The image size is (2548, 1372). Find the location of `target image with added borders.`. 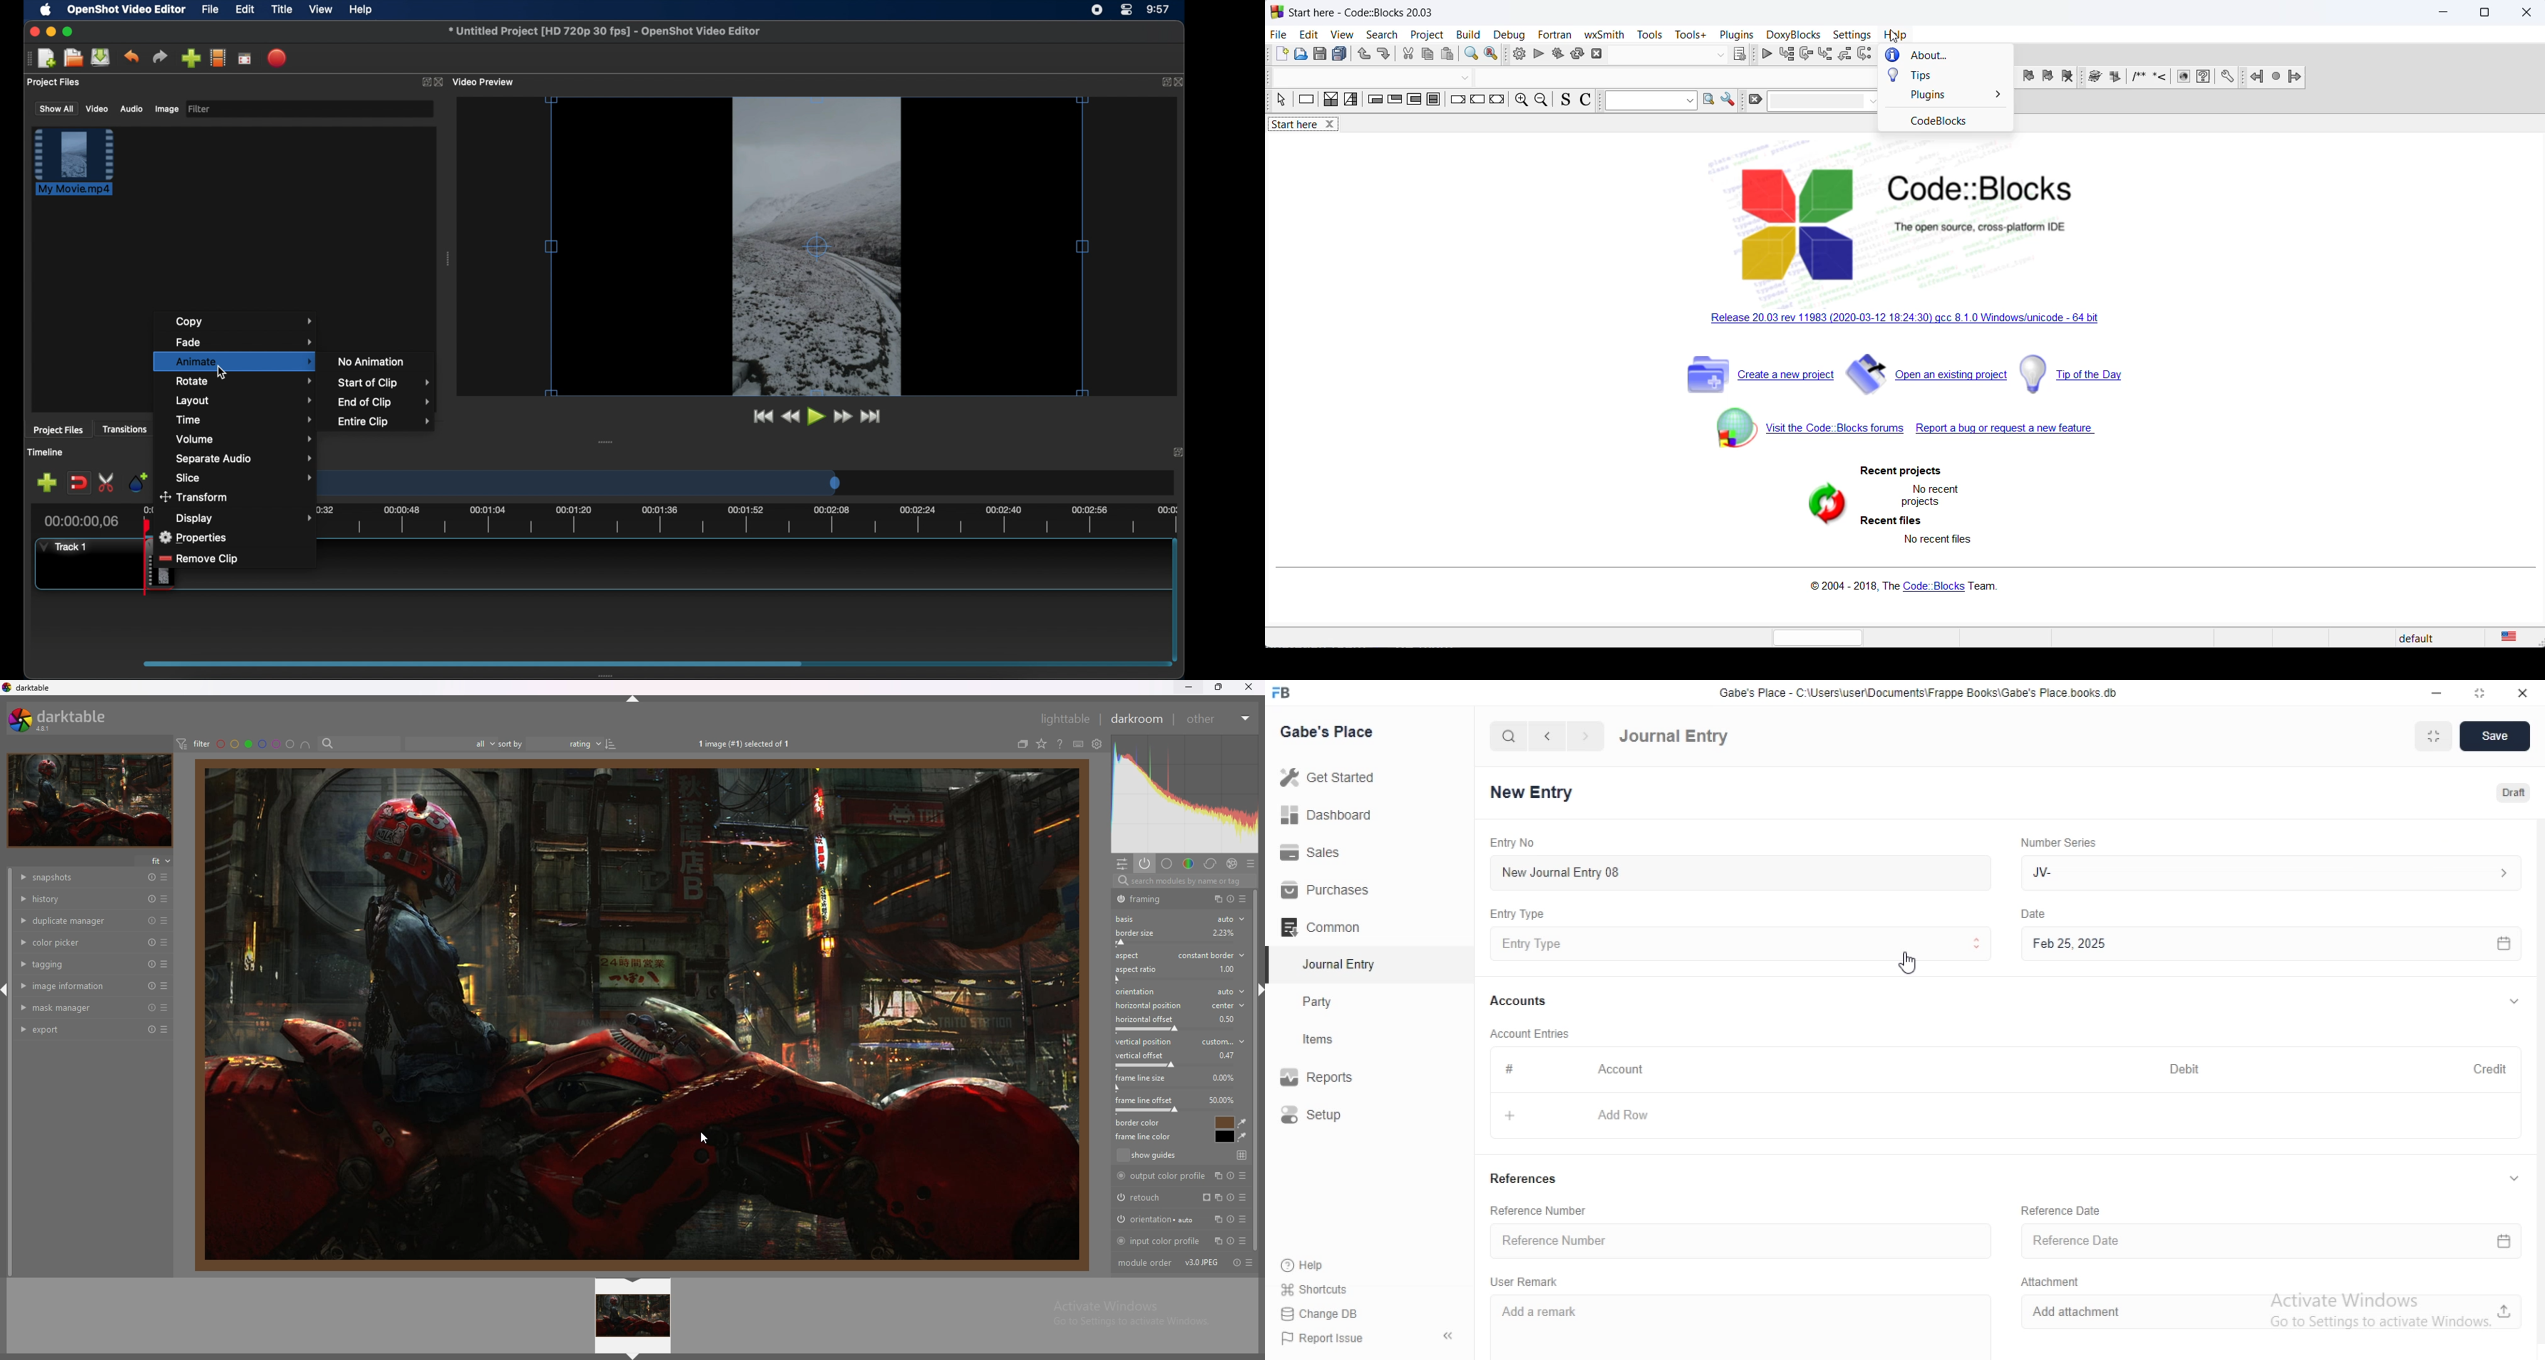

target image with added borders. is located at coordinates (643, 1013).